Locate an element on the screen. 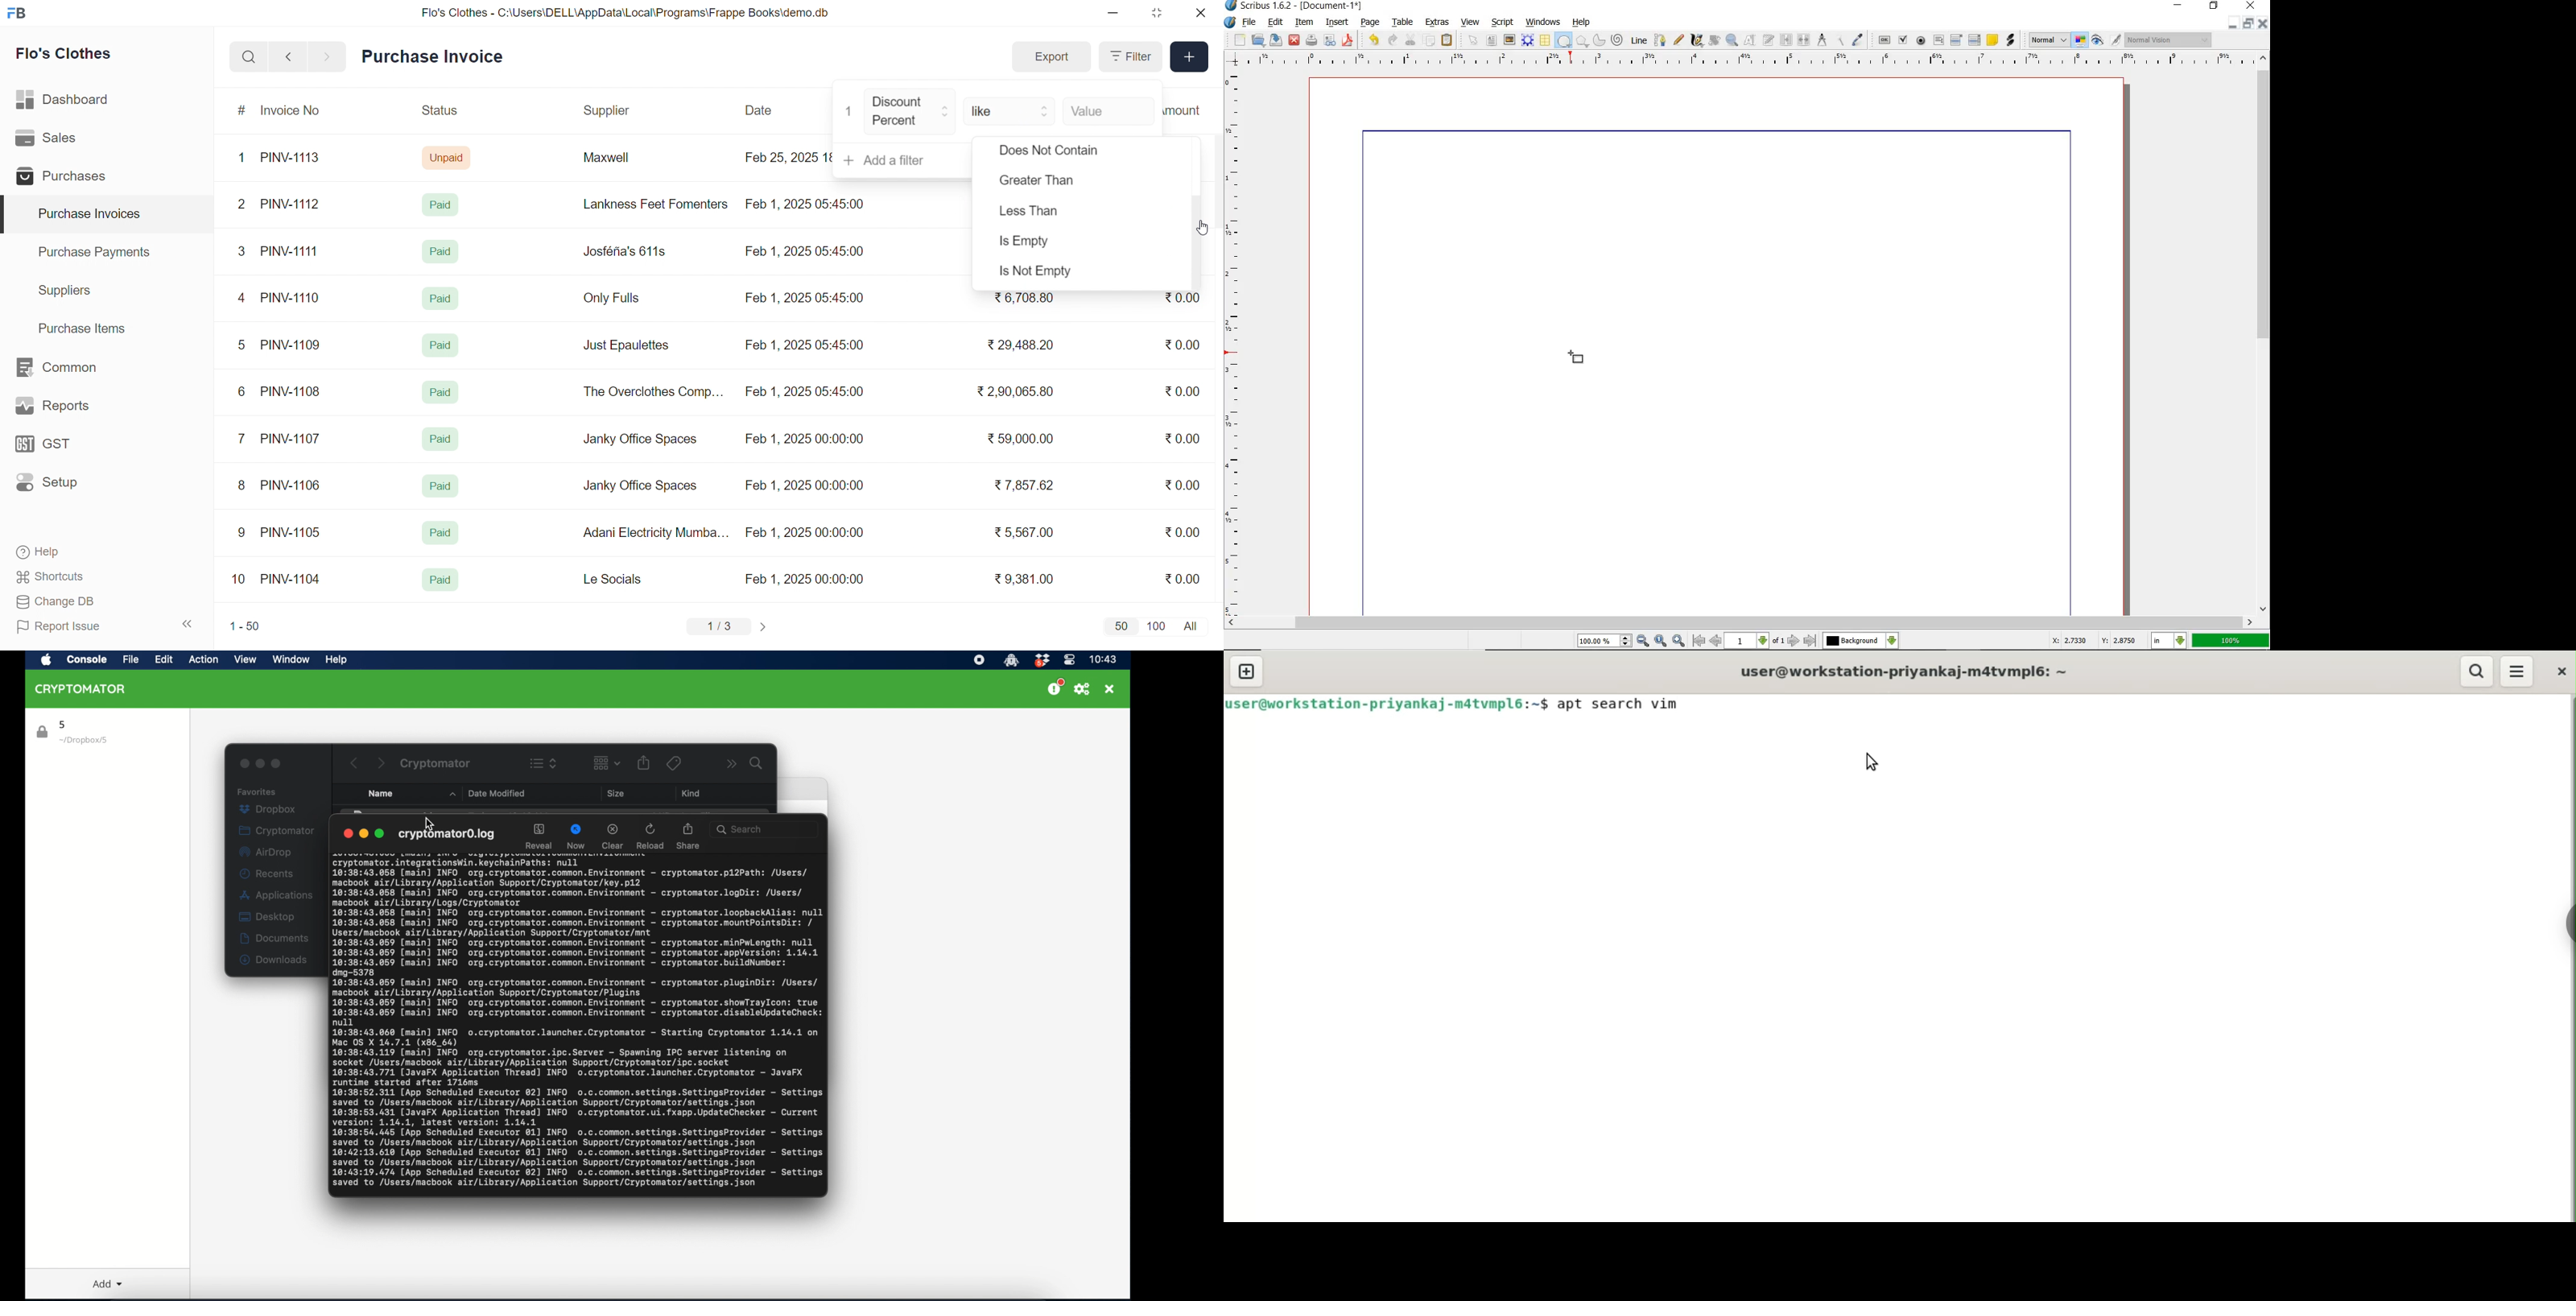  ₹ 7,857.62 is located at coordinates (1026, 485).